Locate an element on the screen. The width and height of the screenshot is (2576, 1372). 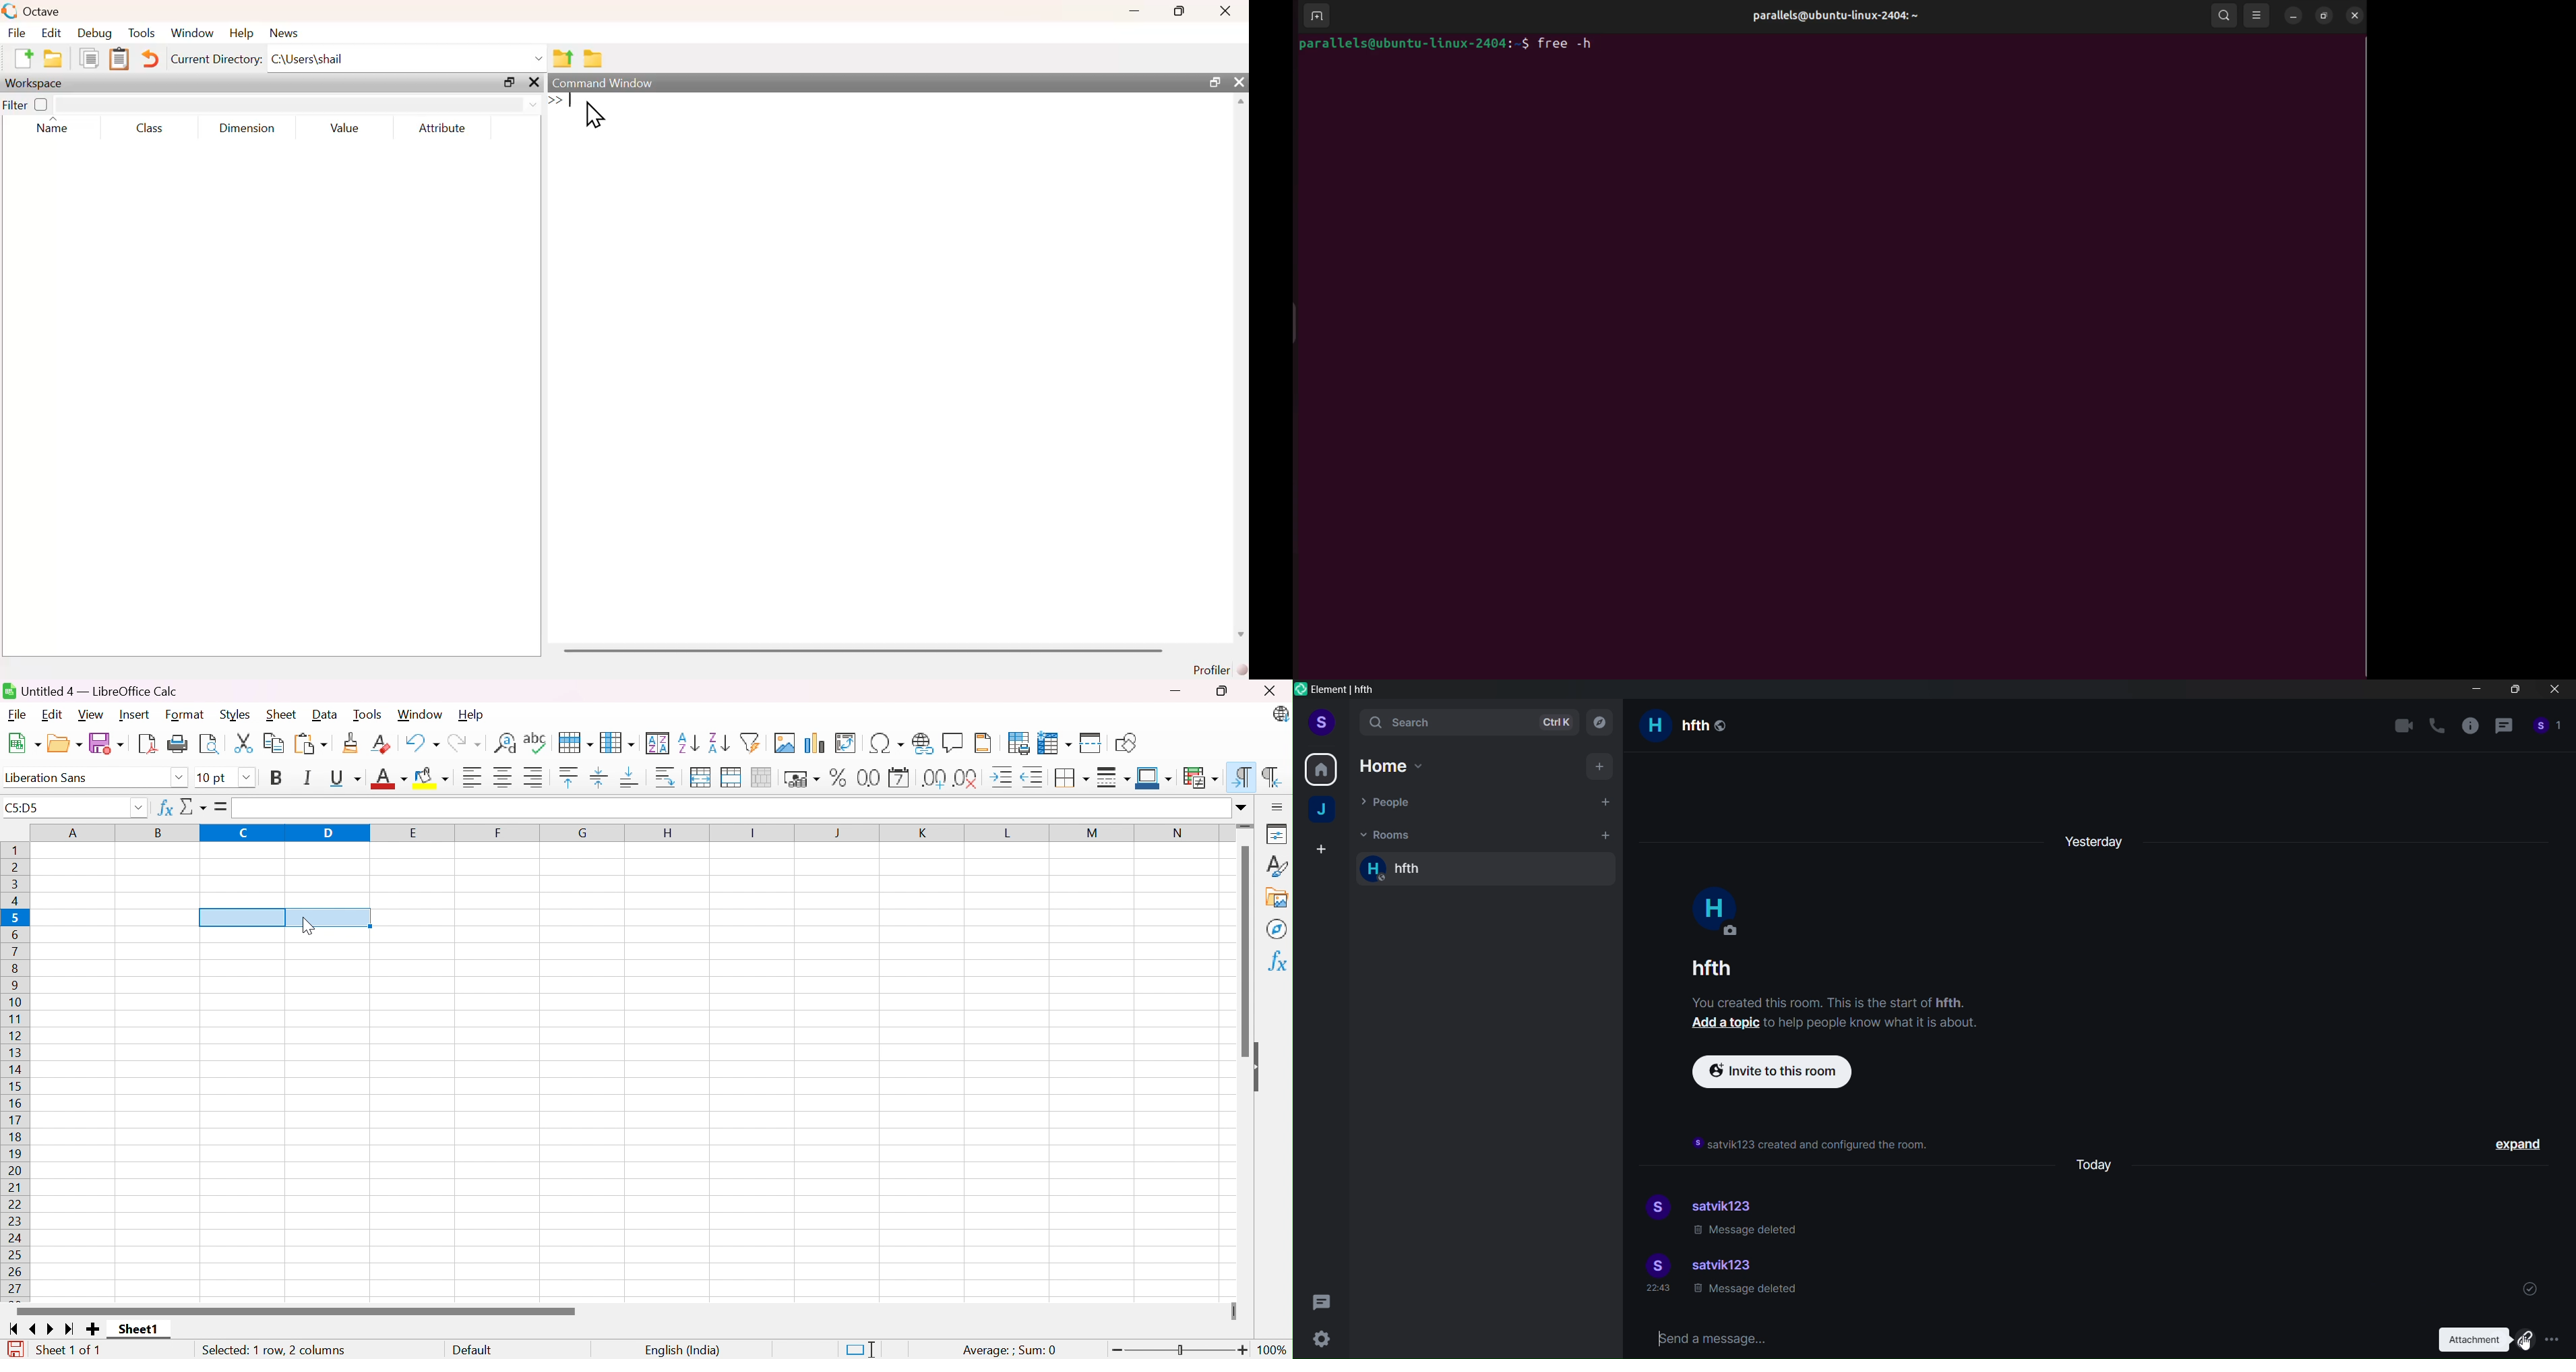
Merge and center or unmerge cells depending on the current toggle status. is located at coordinates (702, 777).